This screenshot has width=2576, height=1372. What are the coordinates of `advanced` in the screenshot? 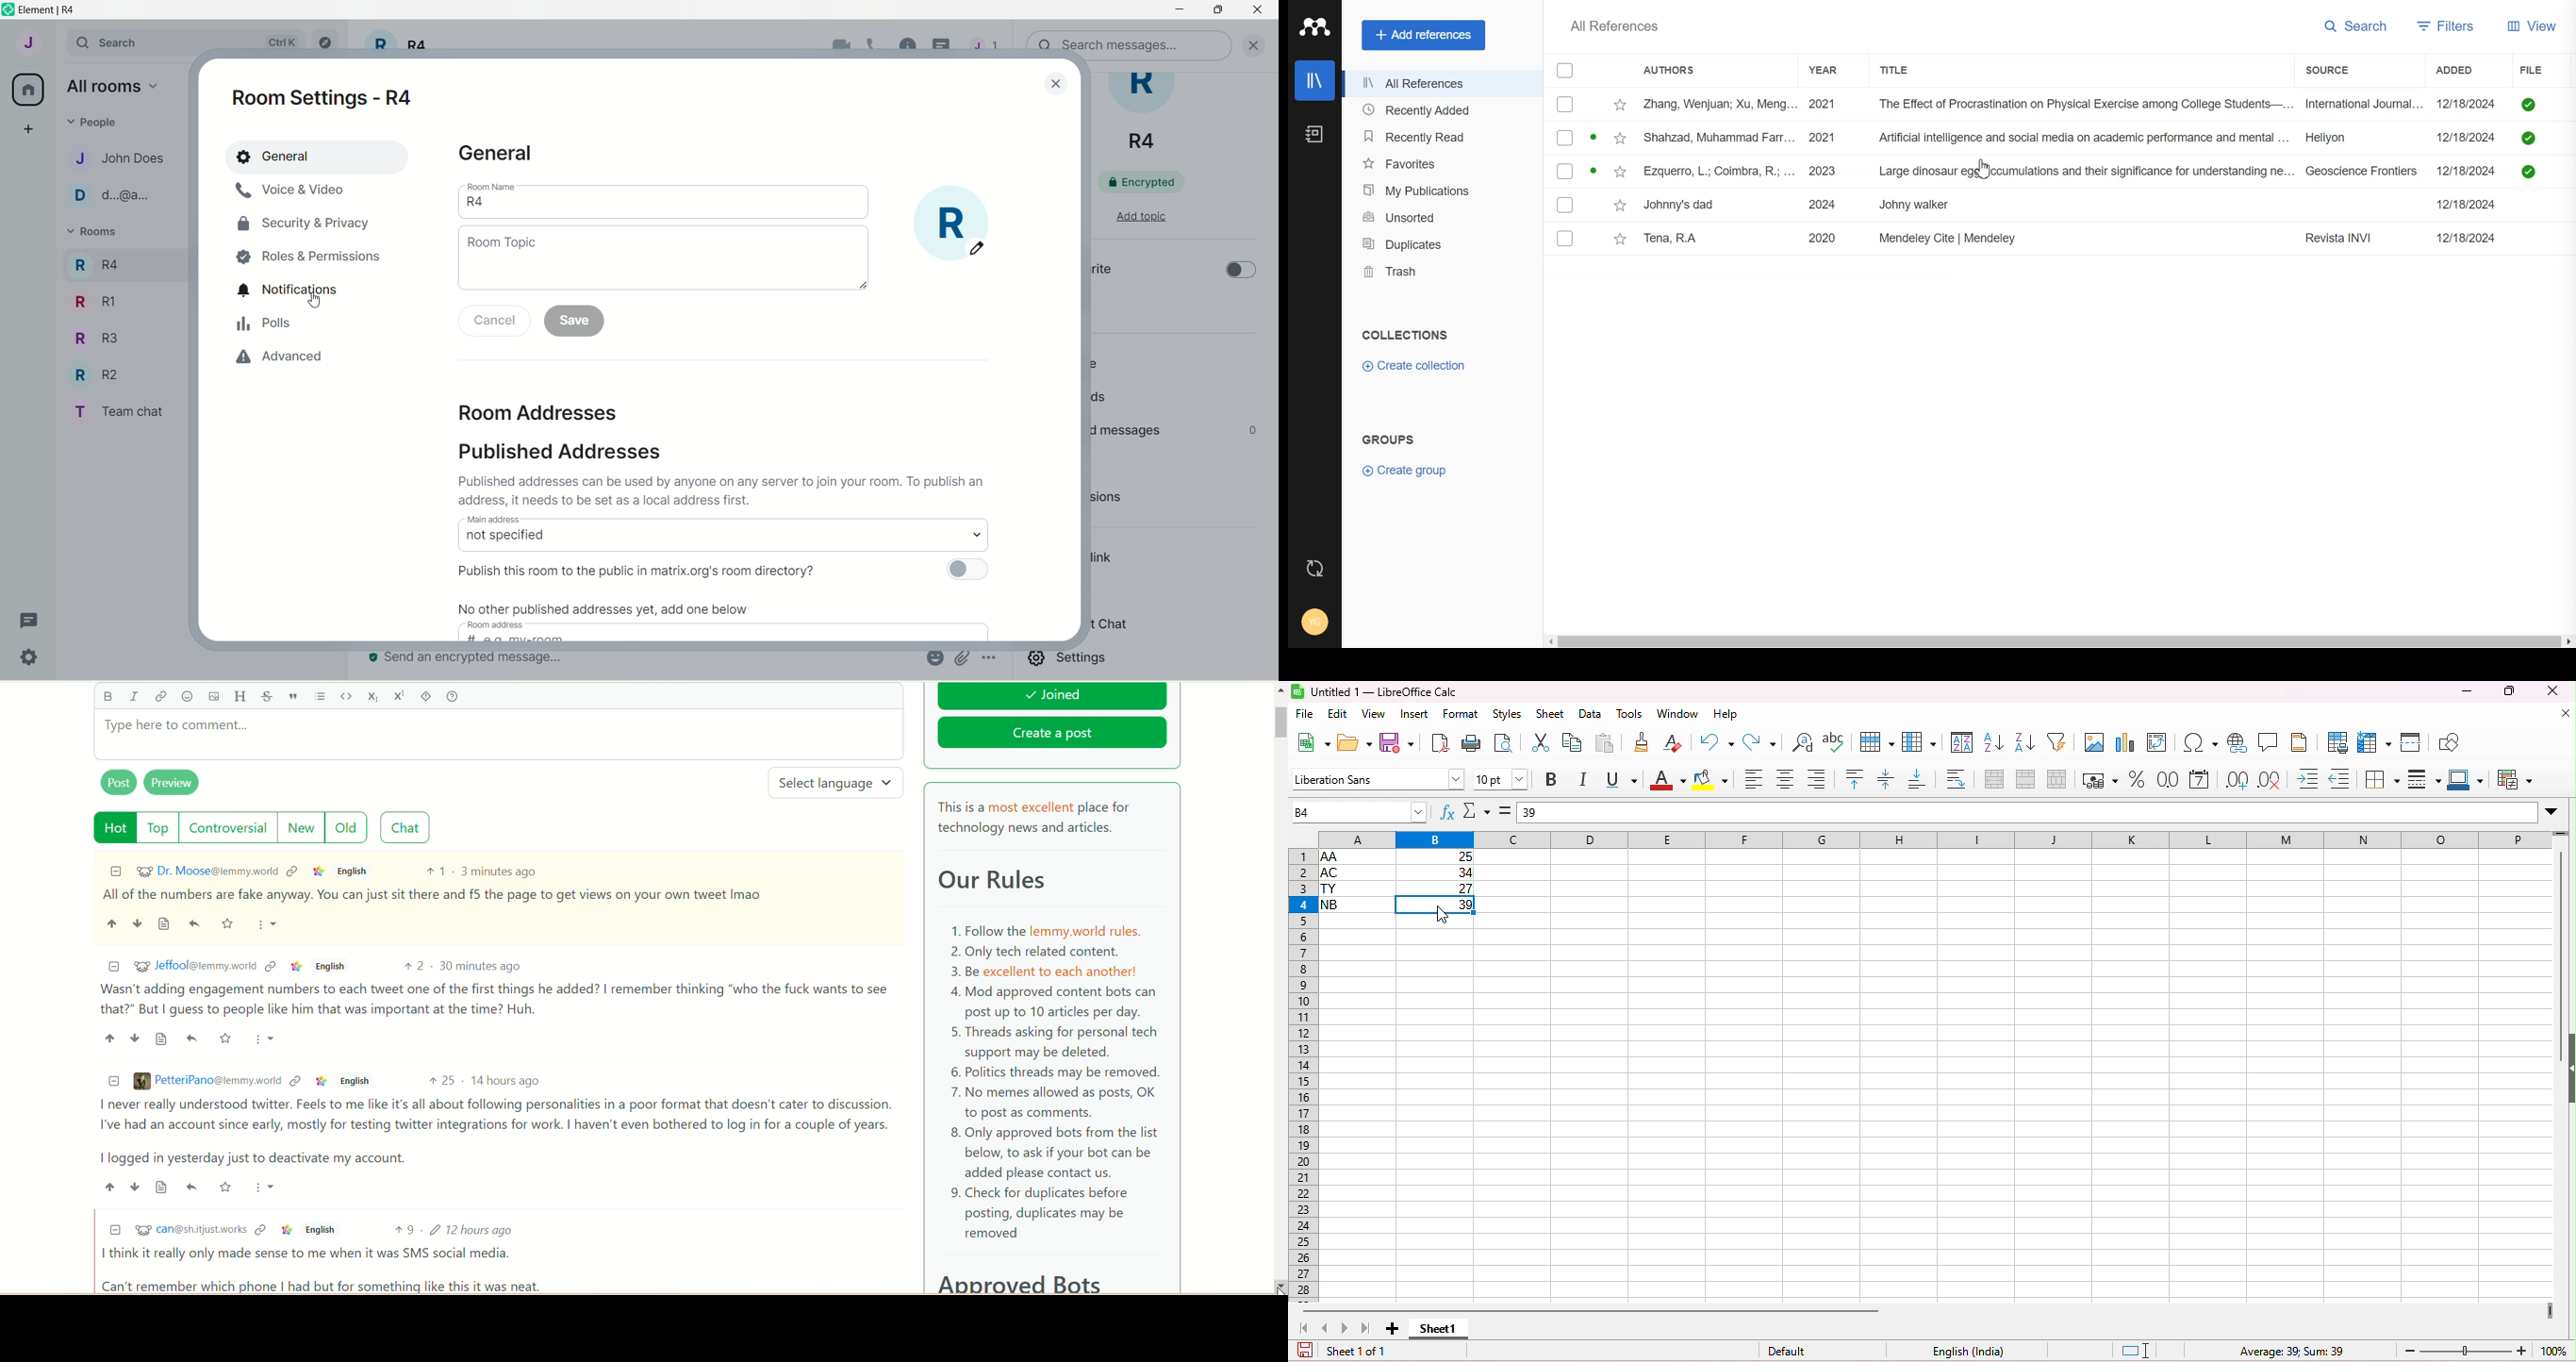 It's located at (285, 358).